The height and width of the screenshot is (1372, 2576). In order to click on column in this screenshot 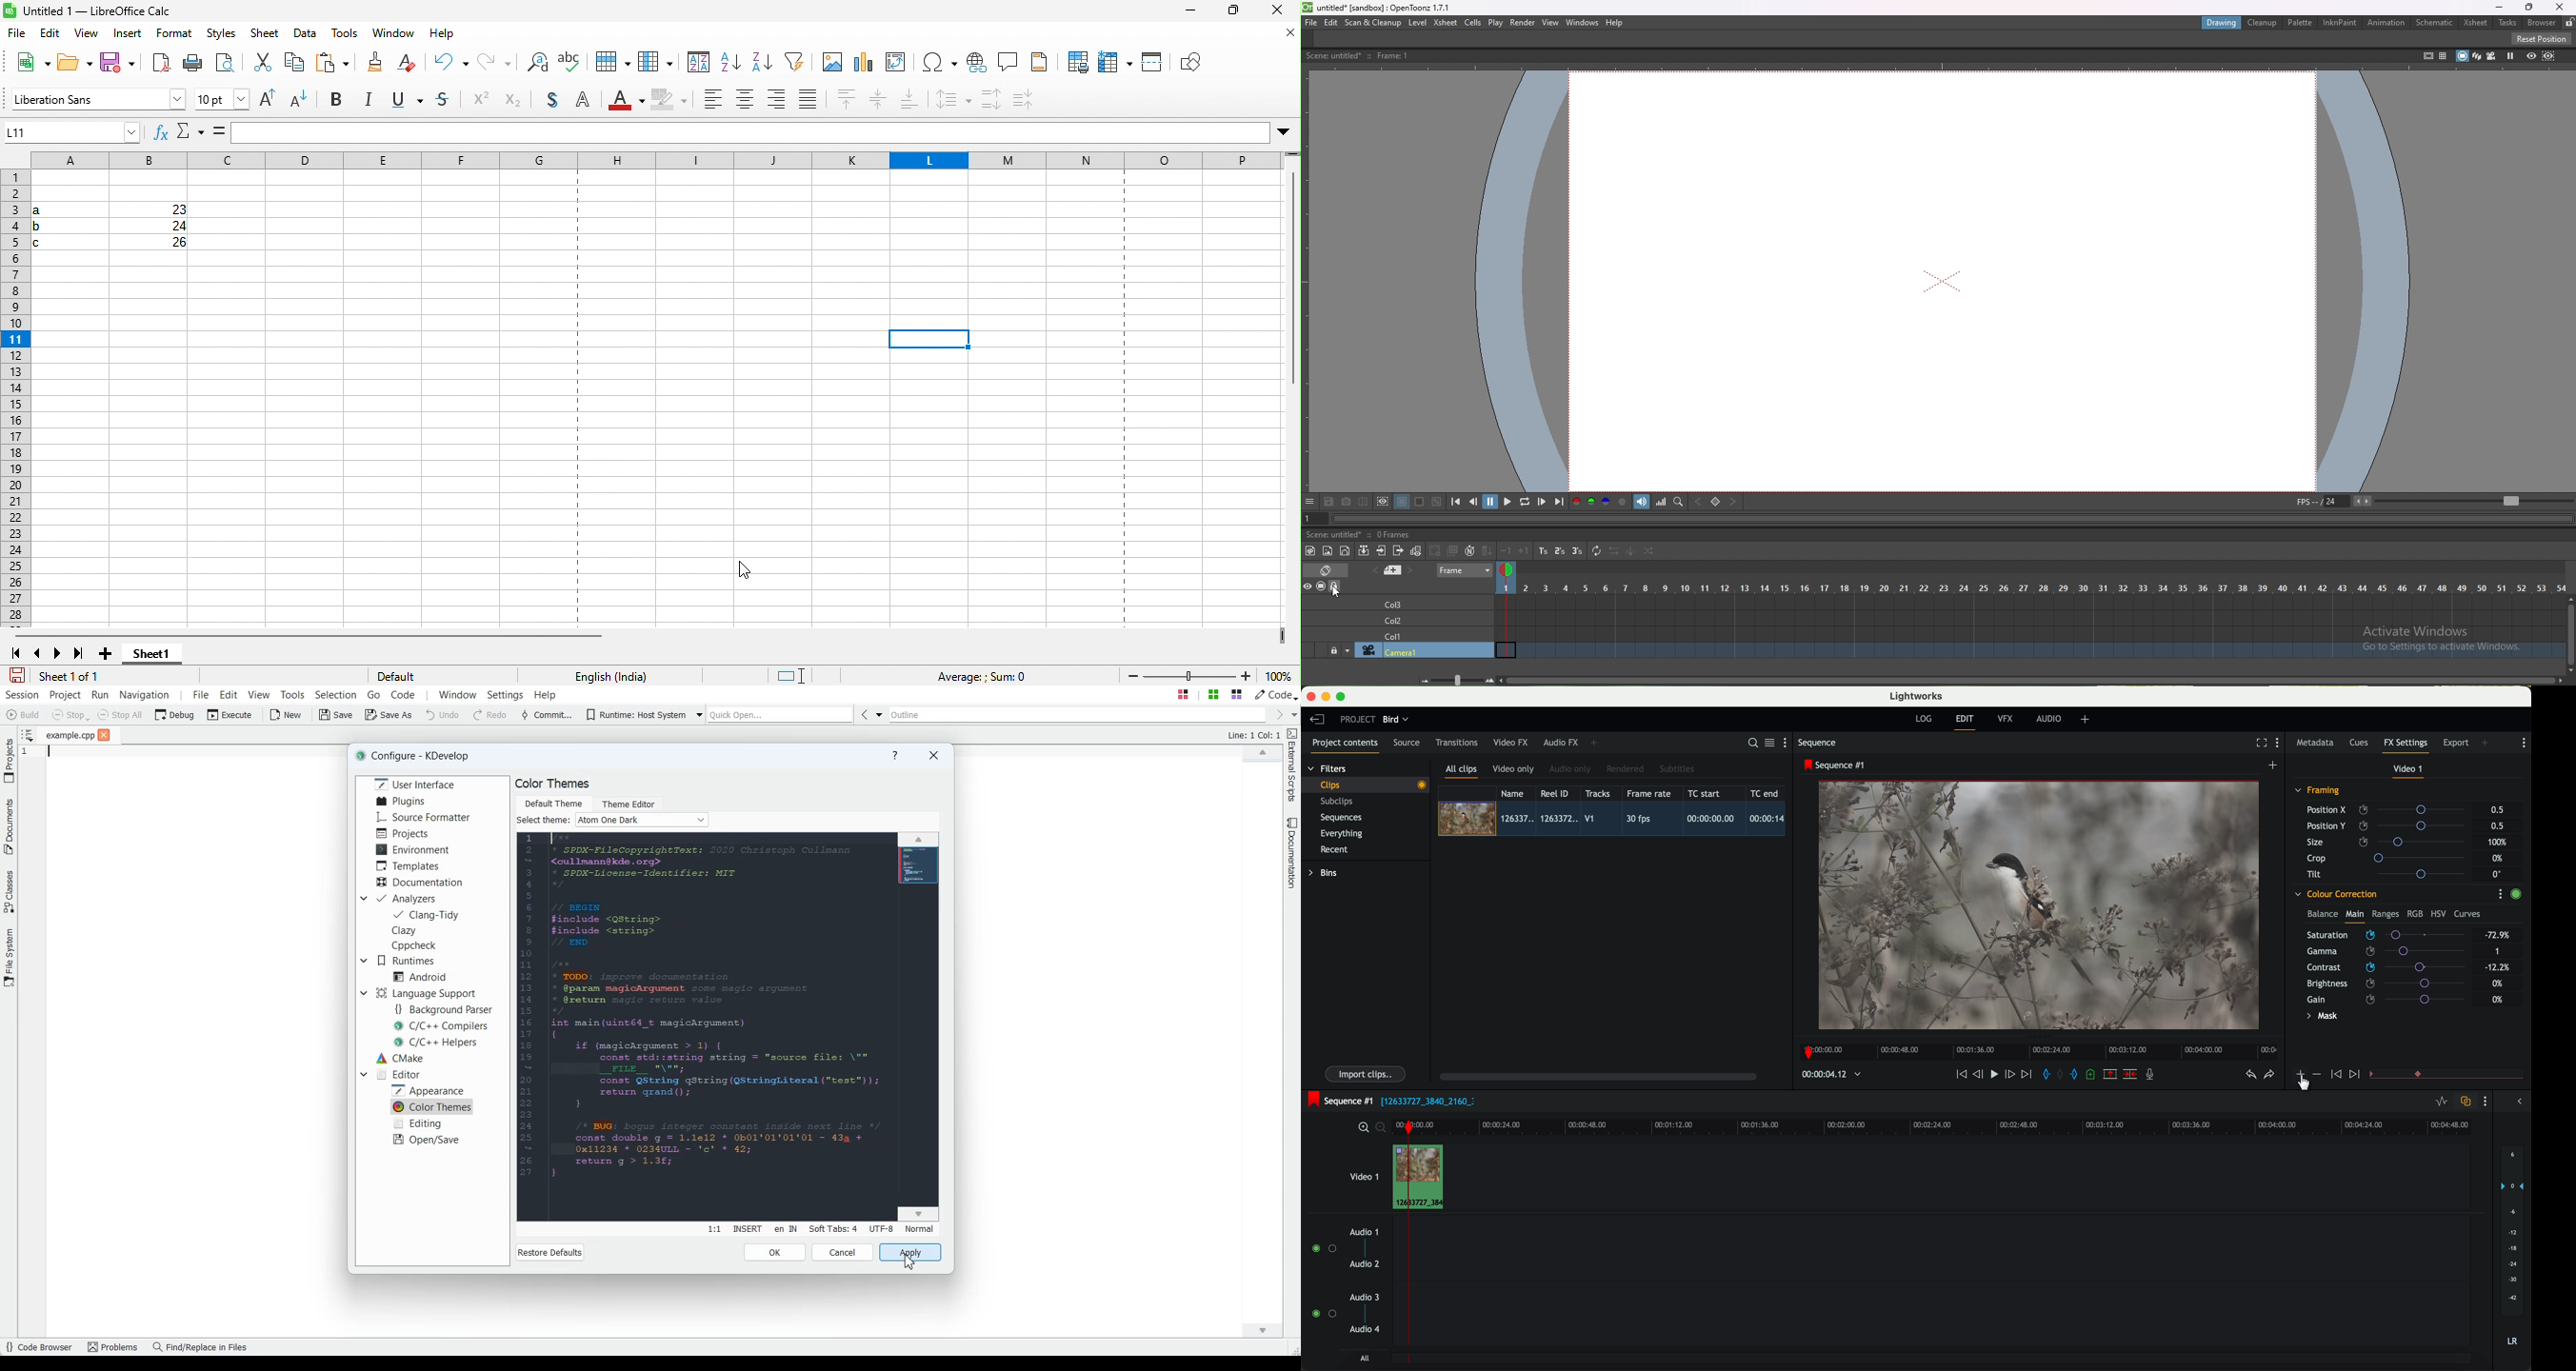, I will do `click(609, 63)`.